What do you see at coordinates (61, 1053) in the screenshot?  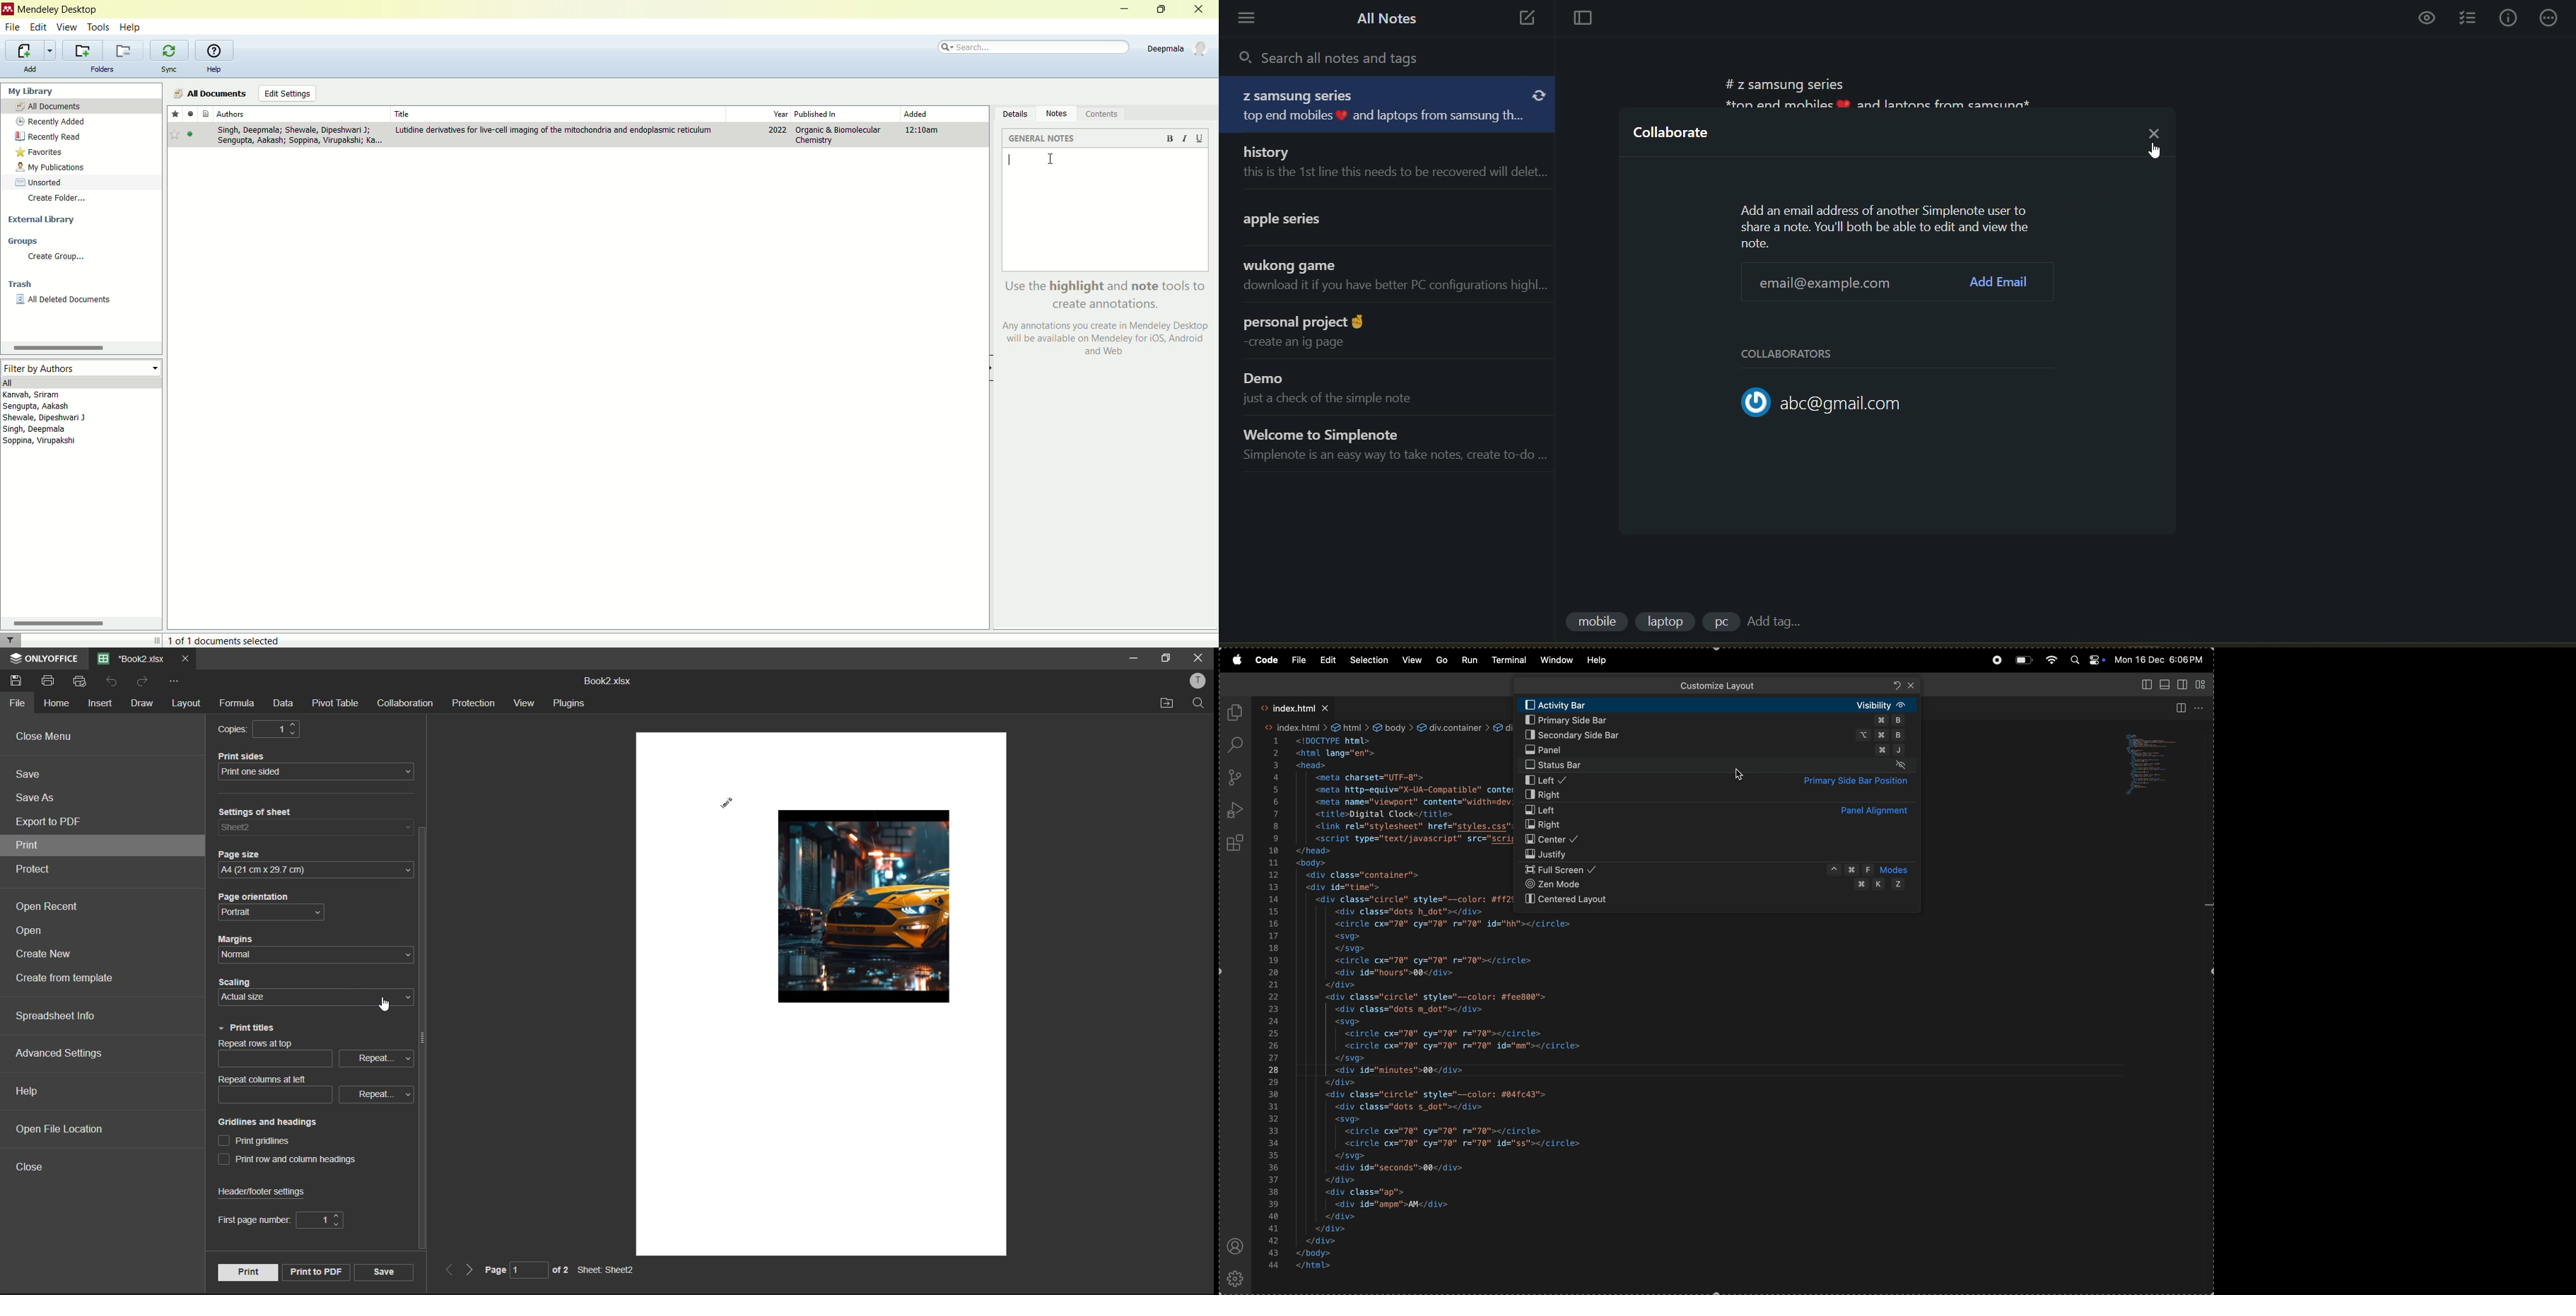 I see `advanced settings` at bounding box center [61, 1053].